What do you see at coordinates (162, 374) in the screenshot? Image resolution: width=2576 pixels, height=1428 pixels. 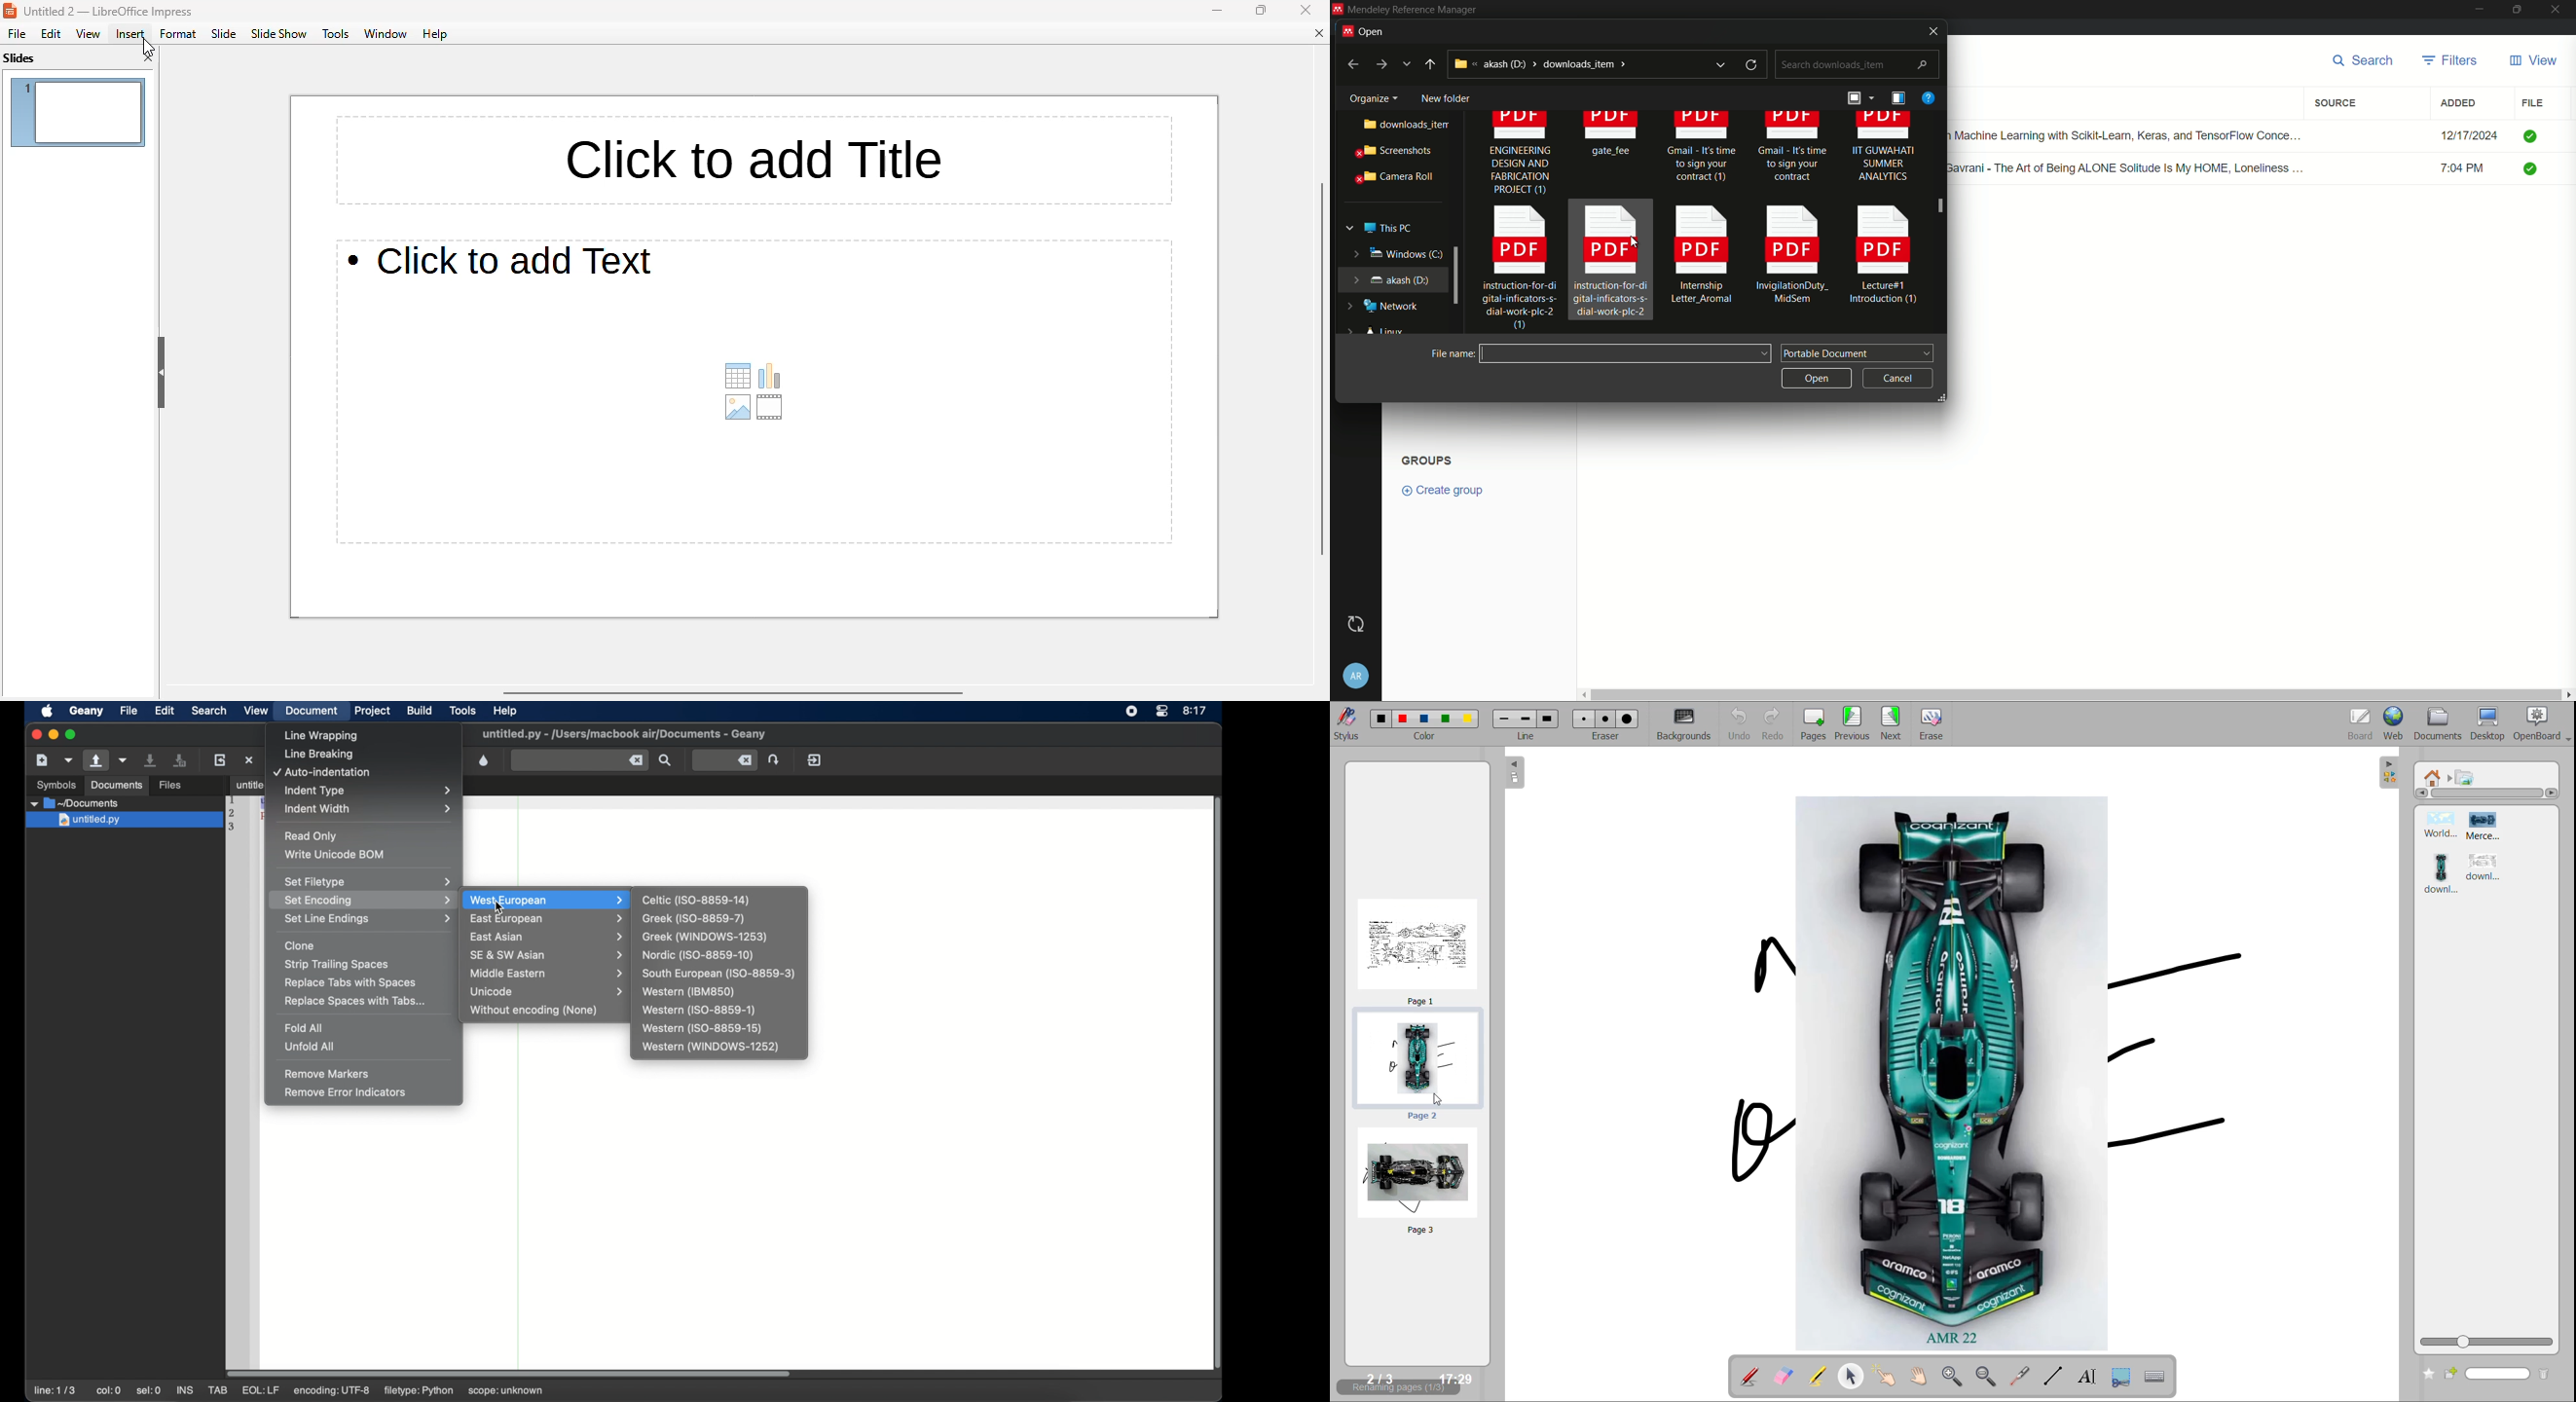 I see `hide` at bounding box center [162, 374].